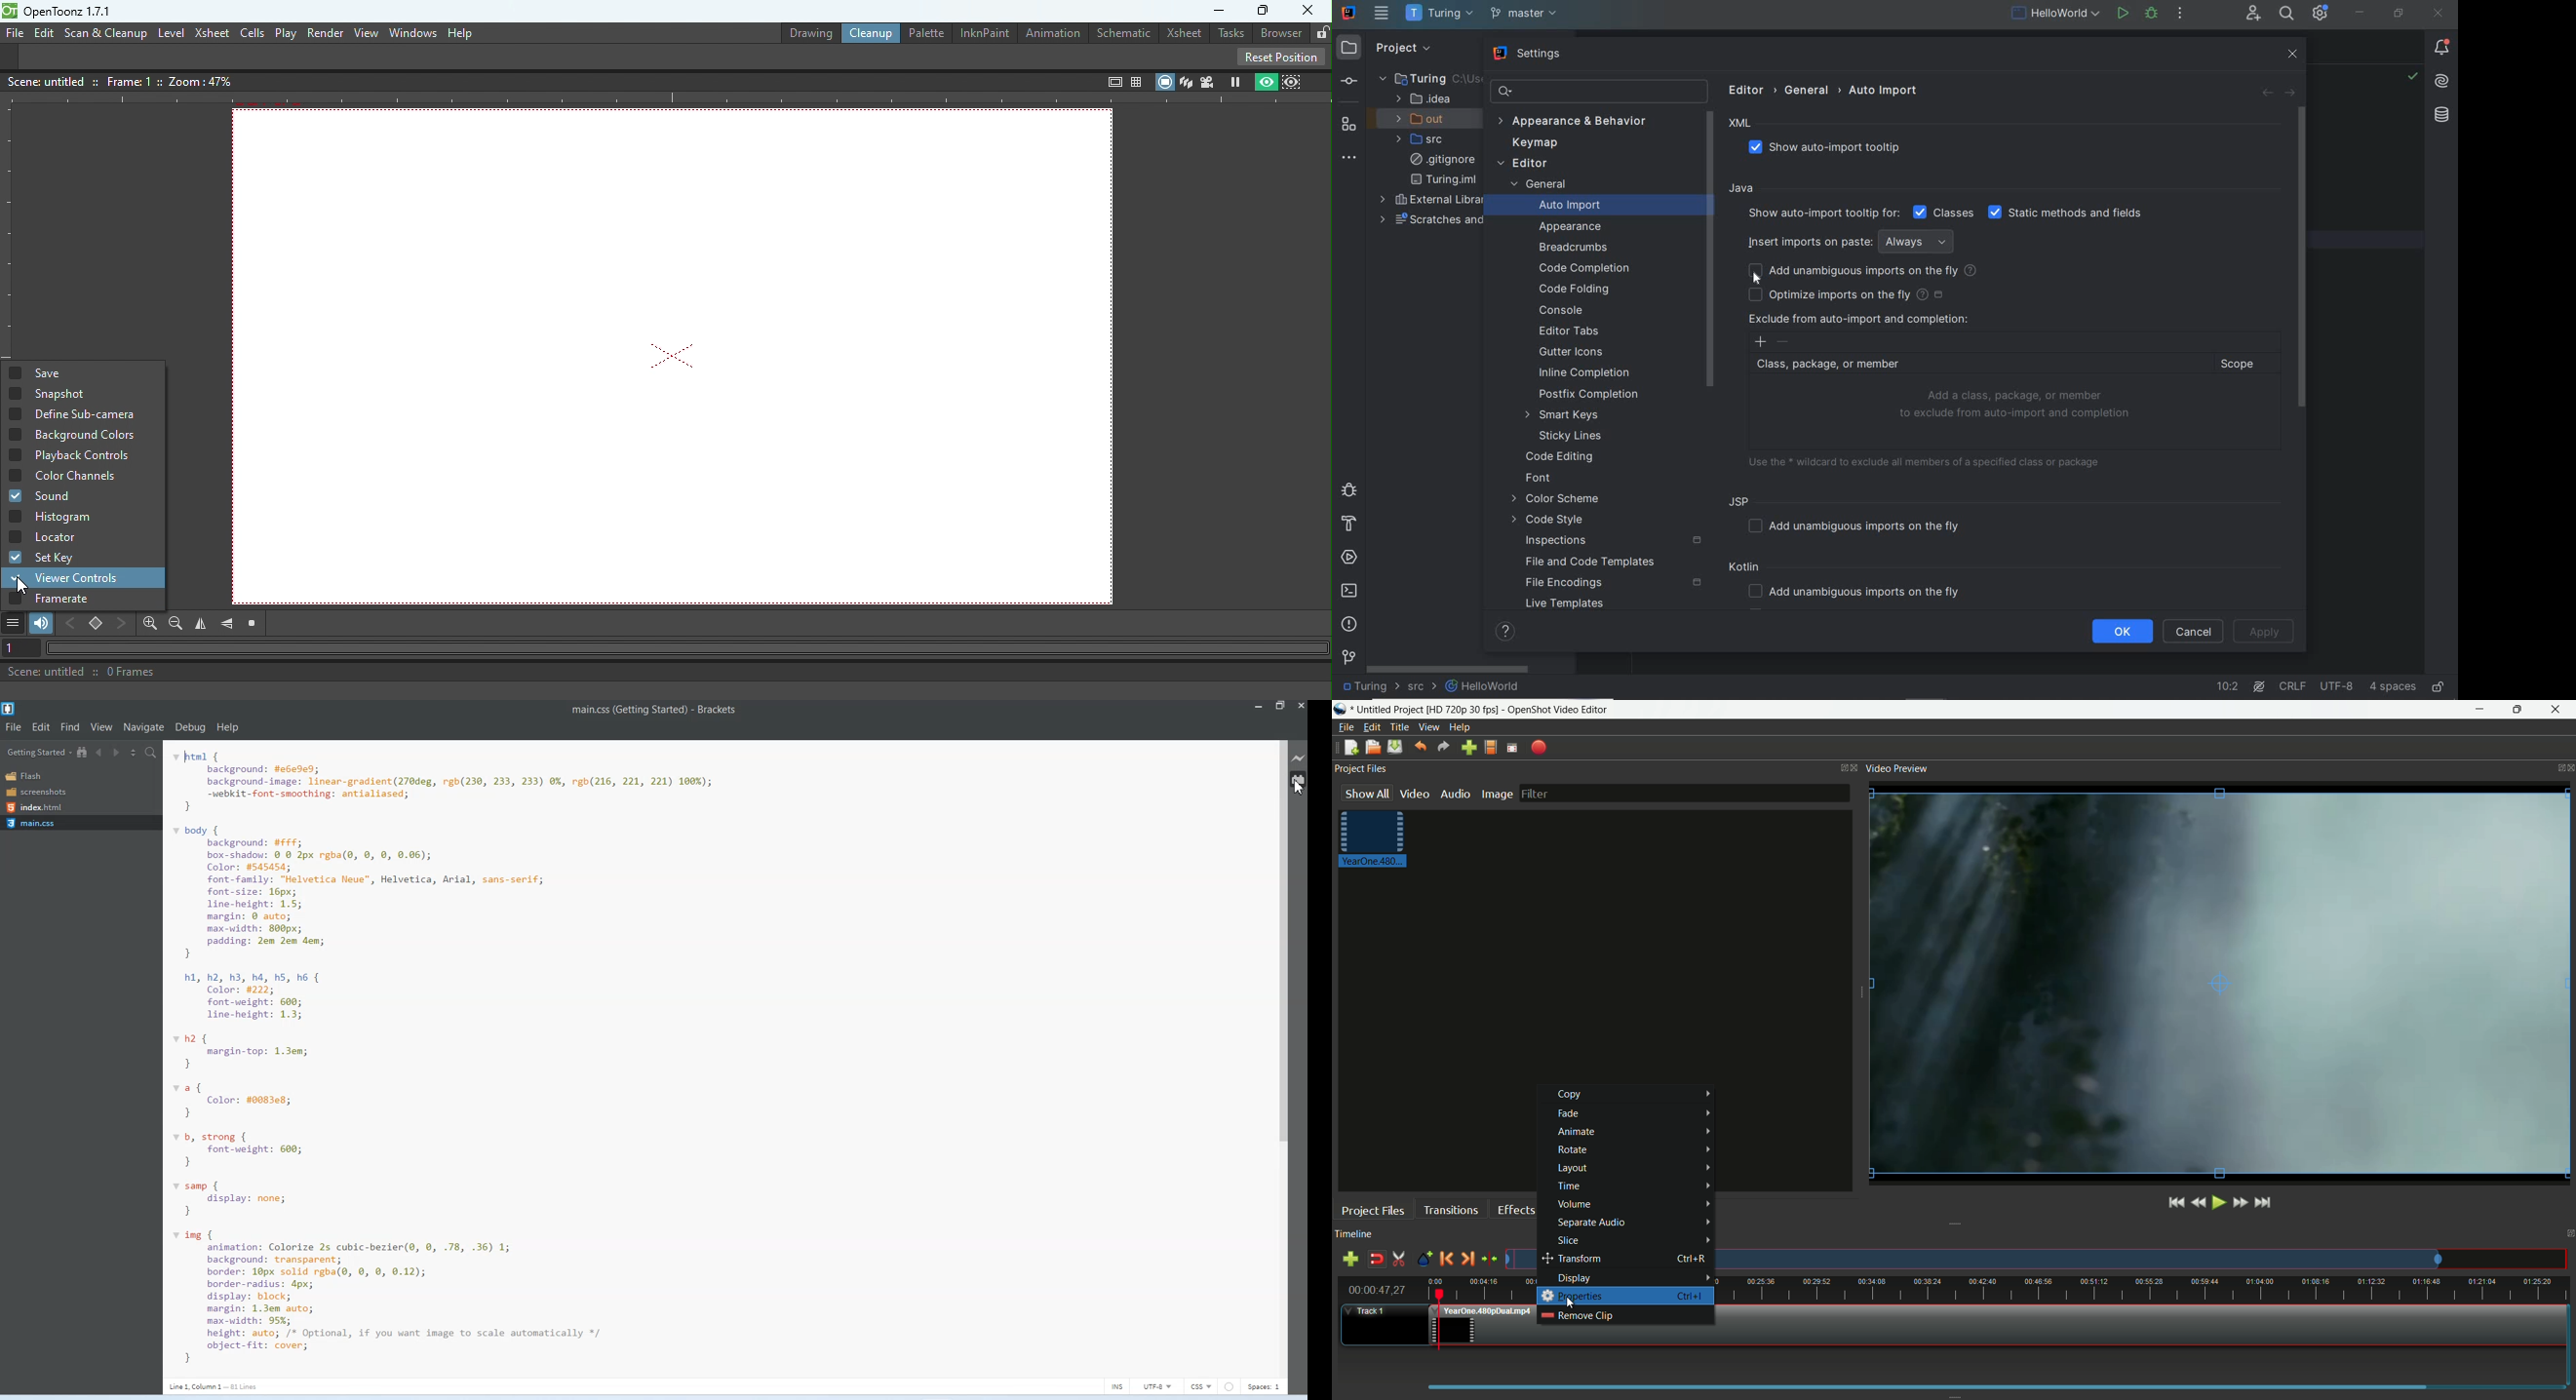 Image resolution: width=2576 pixels, height=1400 pixels. Describe the element at coordinates (43, 32) in the screenshot. I see `Edit` at that location.